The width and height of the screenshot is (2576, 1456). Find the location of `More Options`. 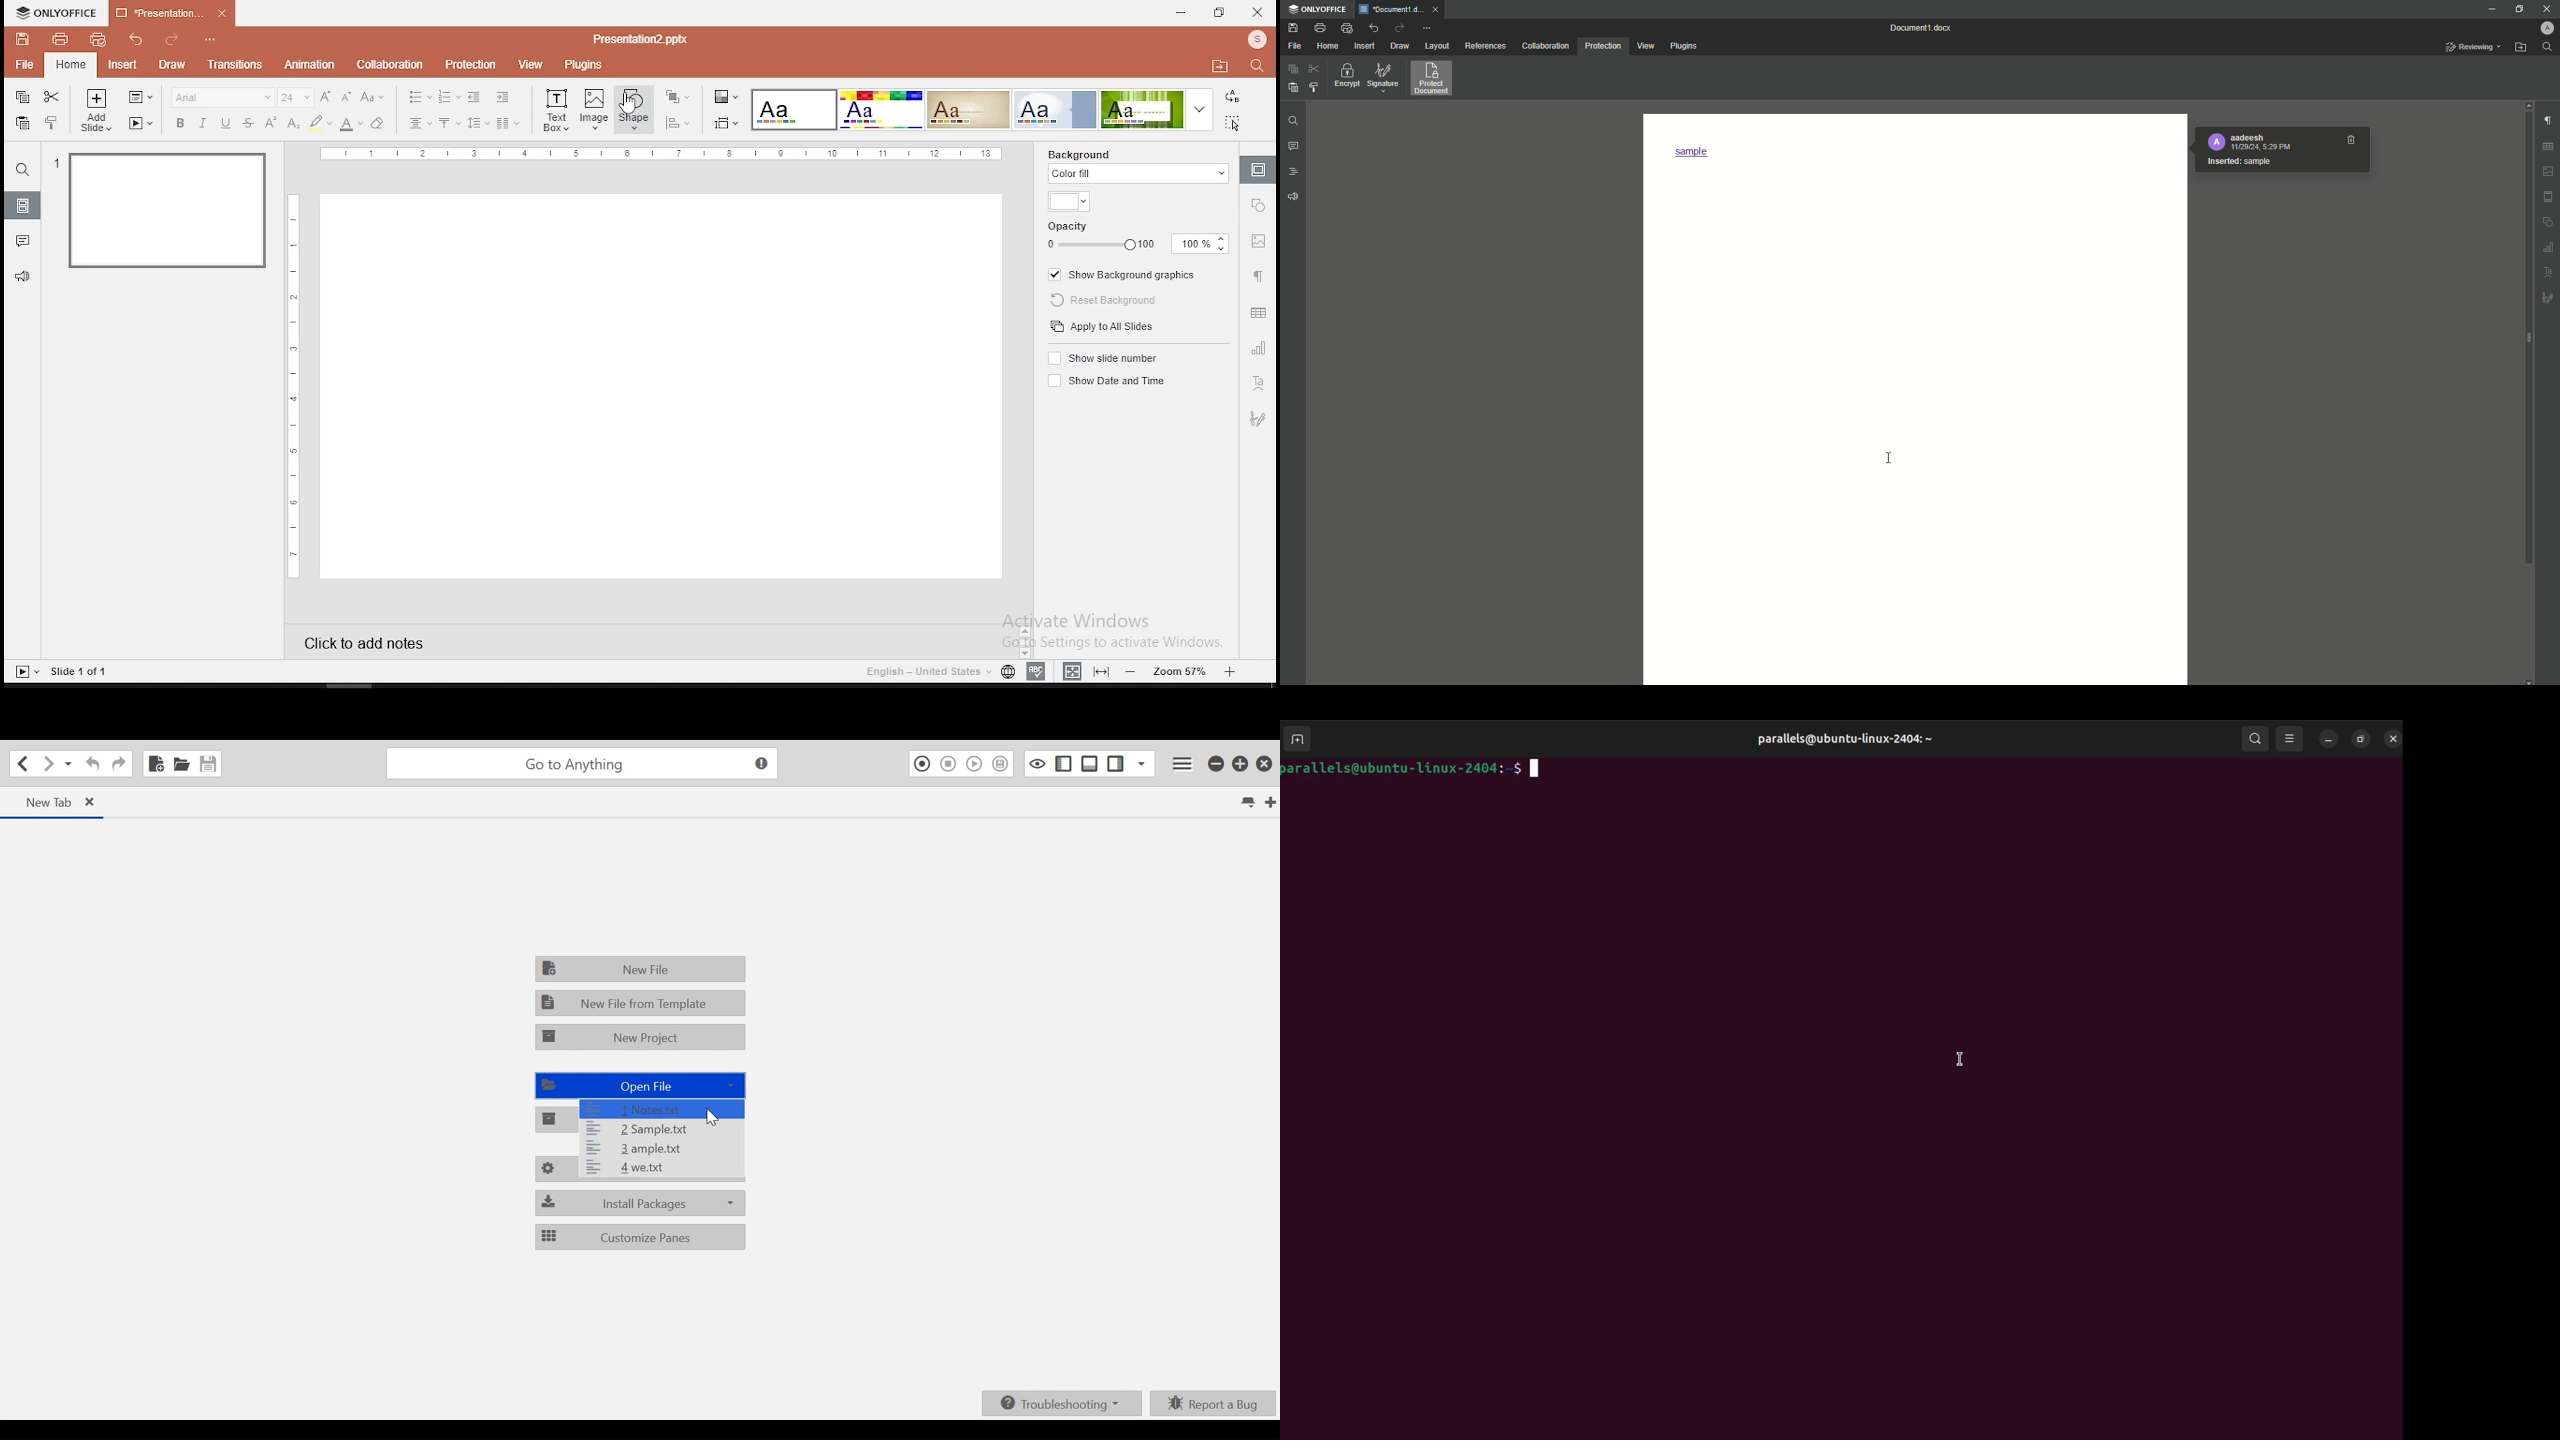

More Options is located at coordinates (1428, 27).